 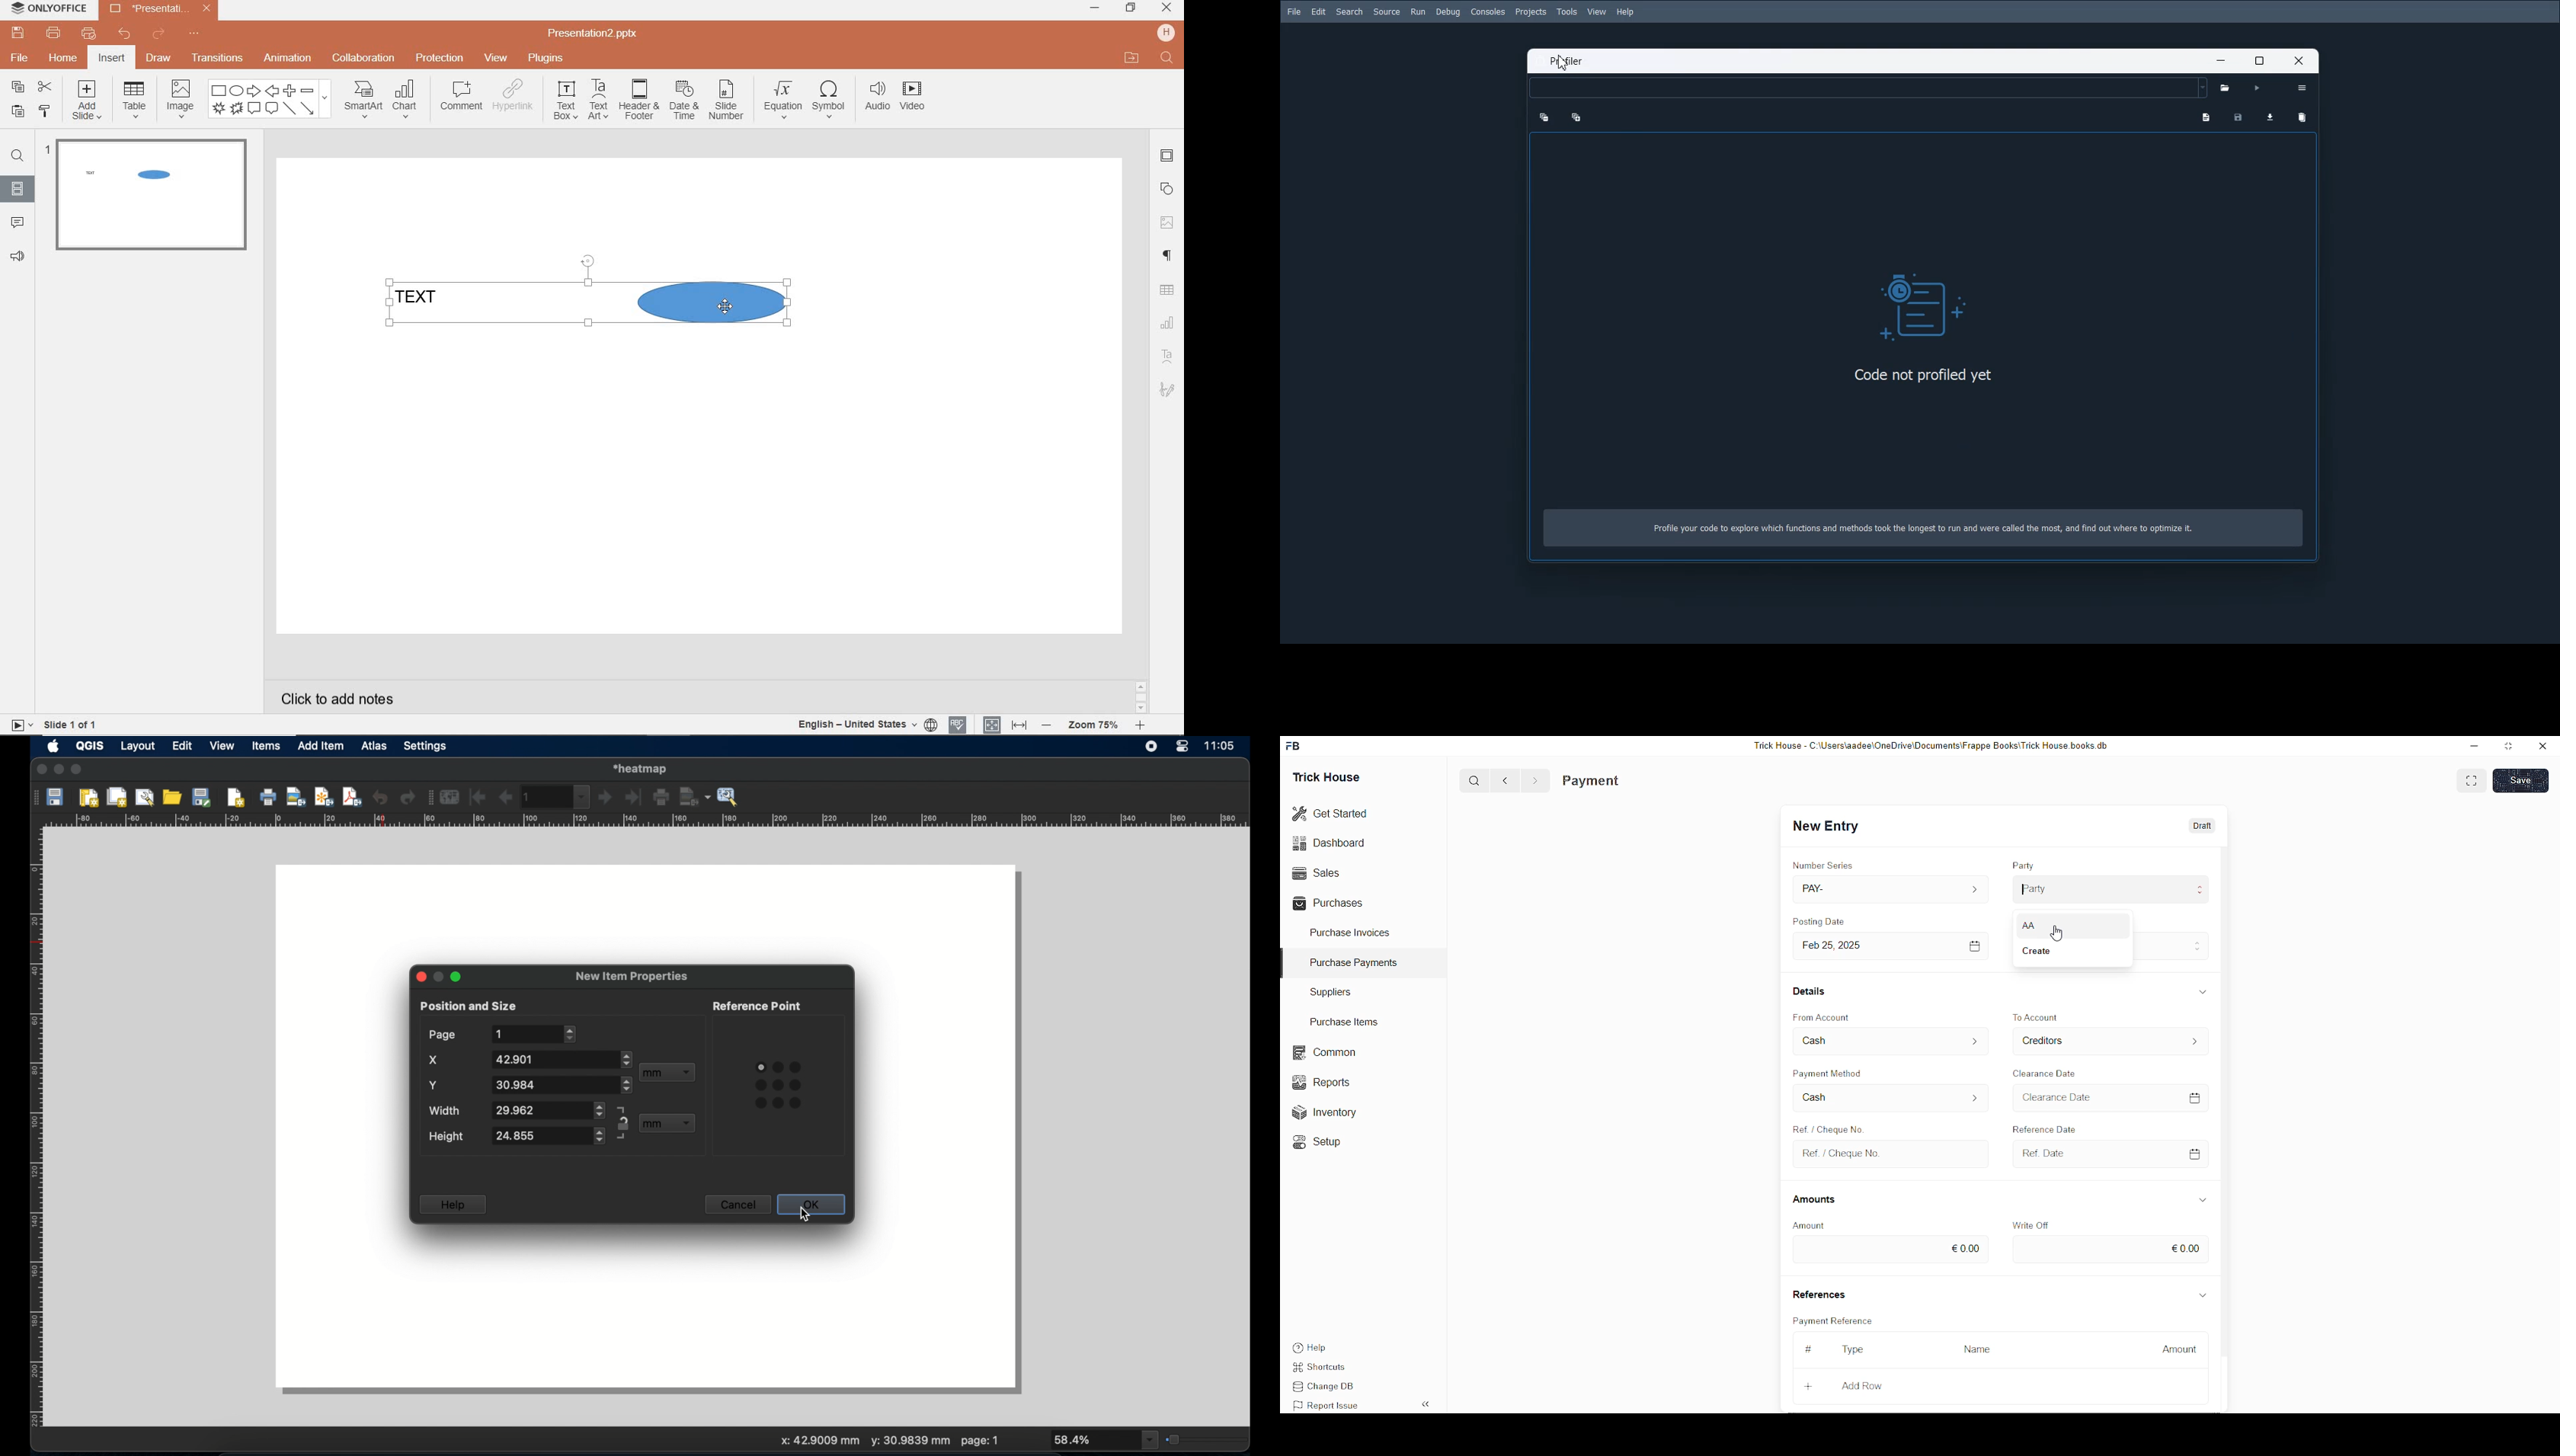 I want to click on Shortcuts, so click(x=1327, y=1369).